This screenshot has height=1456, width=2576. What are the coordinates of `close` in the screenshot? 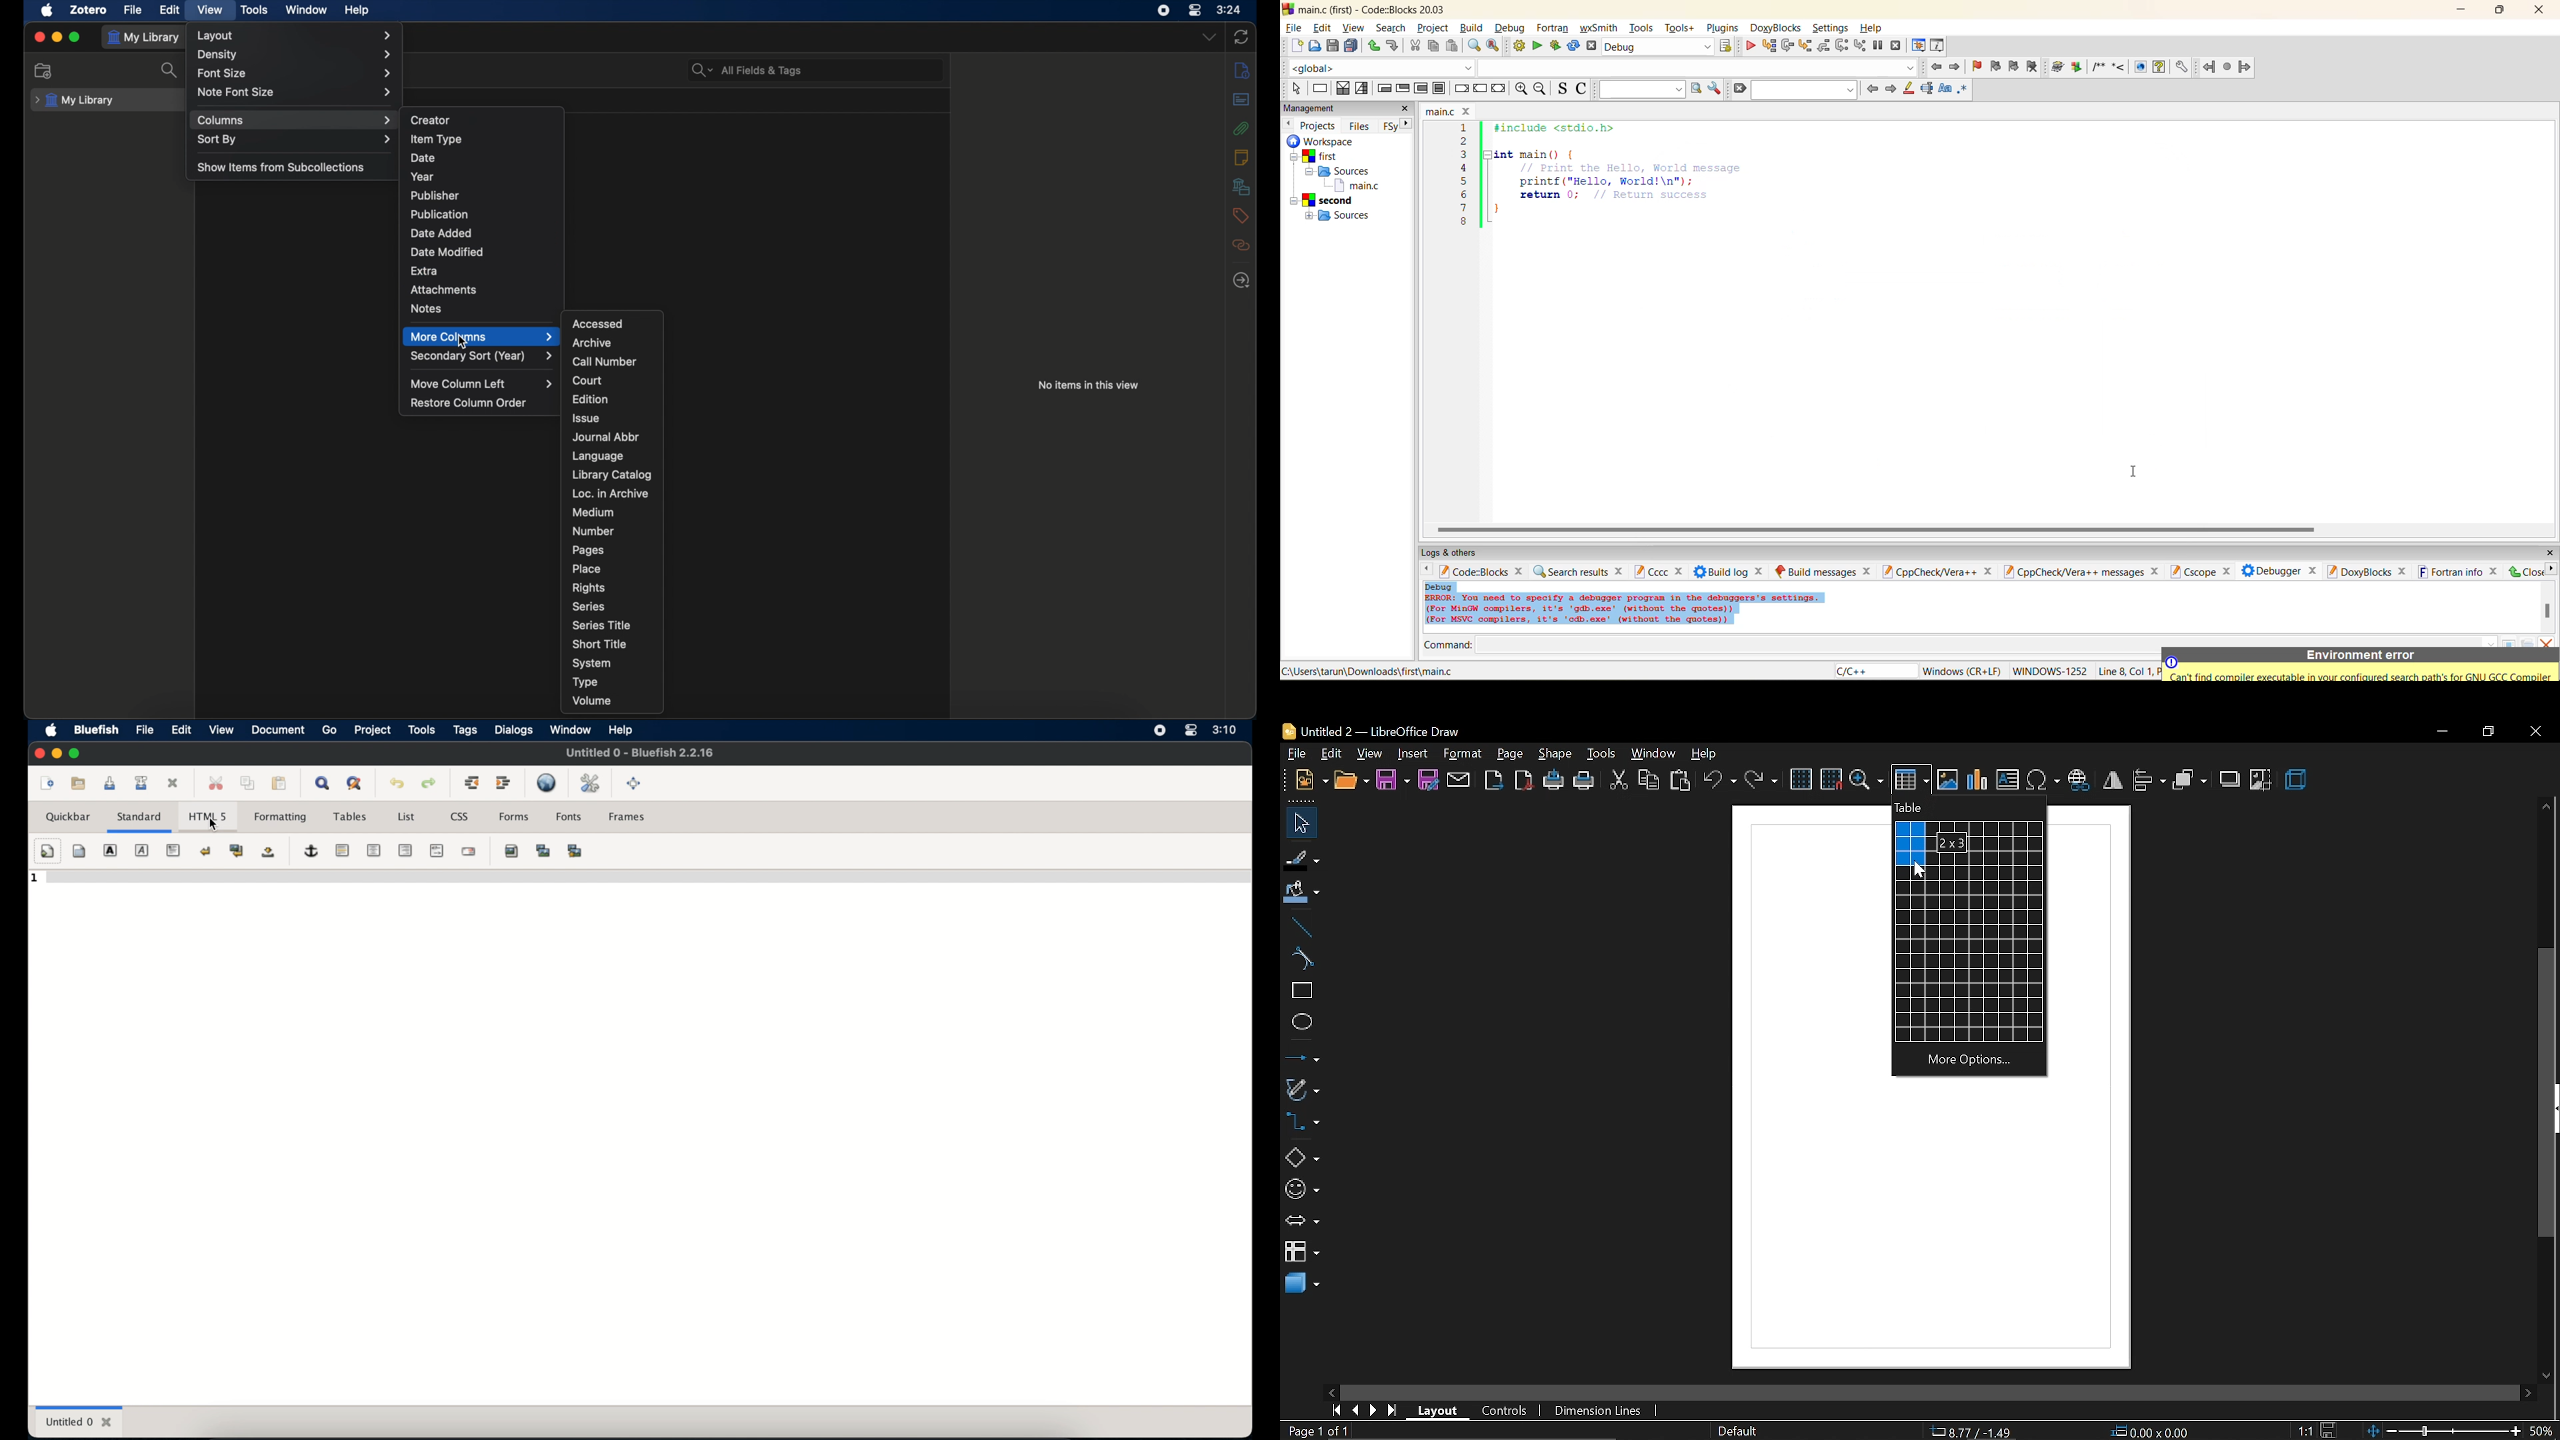 It's located at (2495, 571).